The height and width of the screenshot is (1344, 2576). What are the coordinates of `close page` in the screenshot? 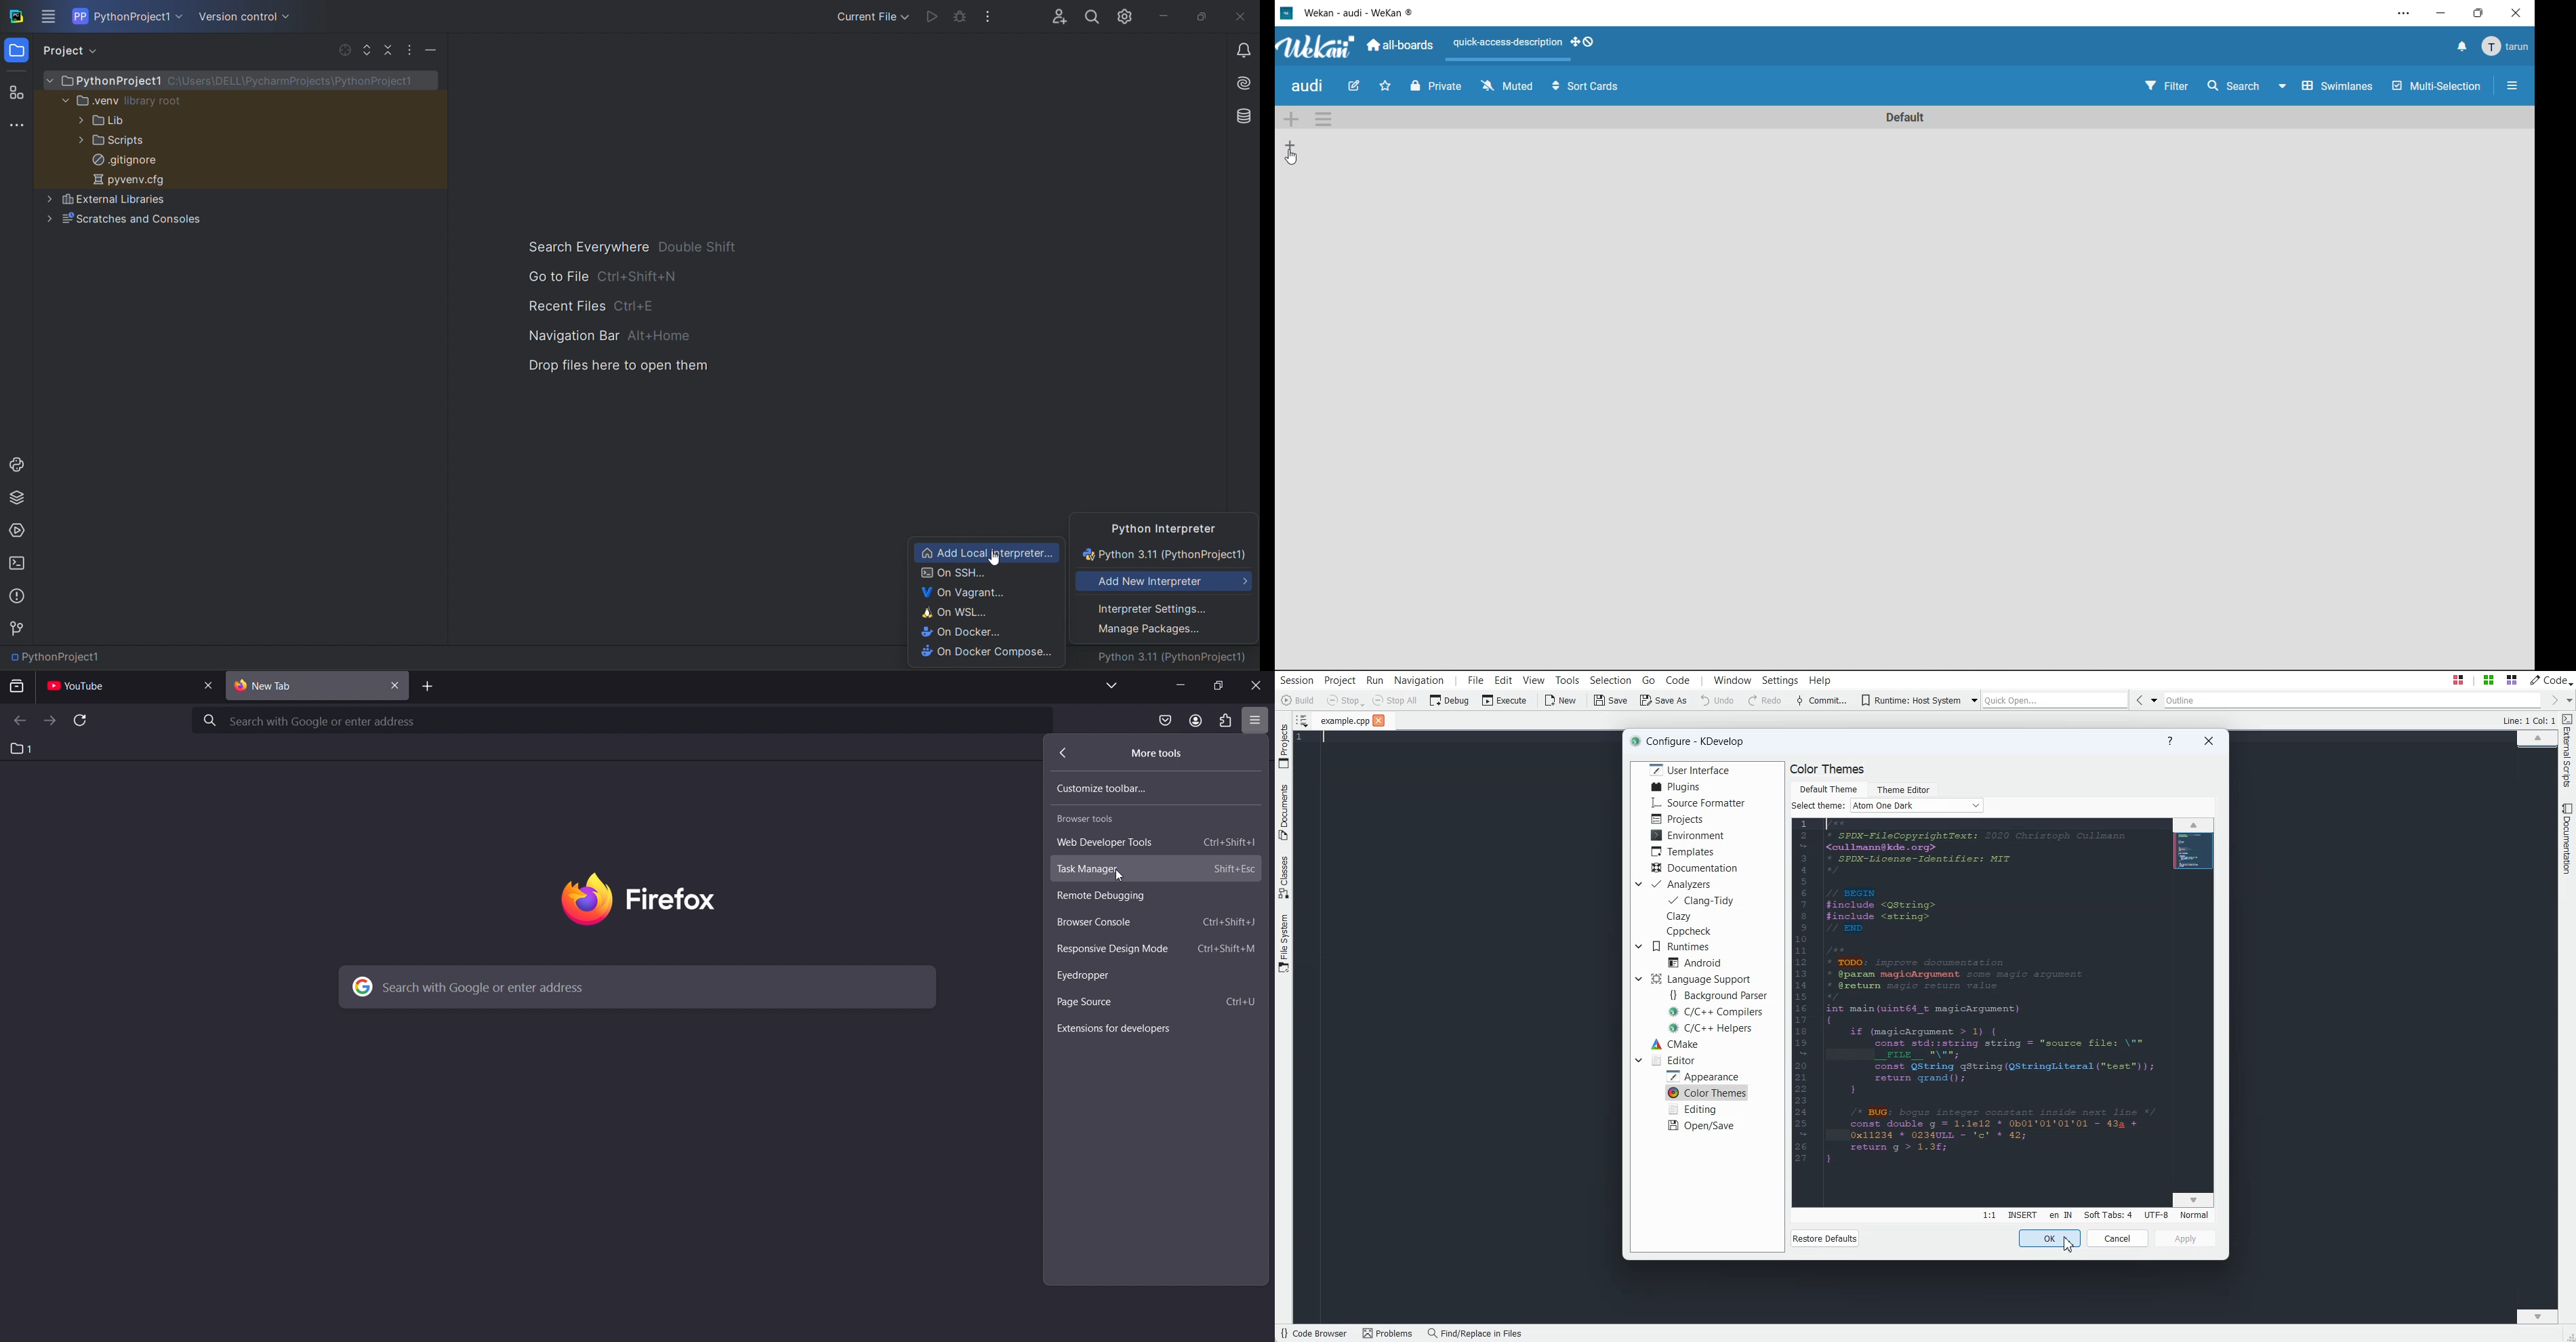 It's located at (212, 685).